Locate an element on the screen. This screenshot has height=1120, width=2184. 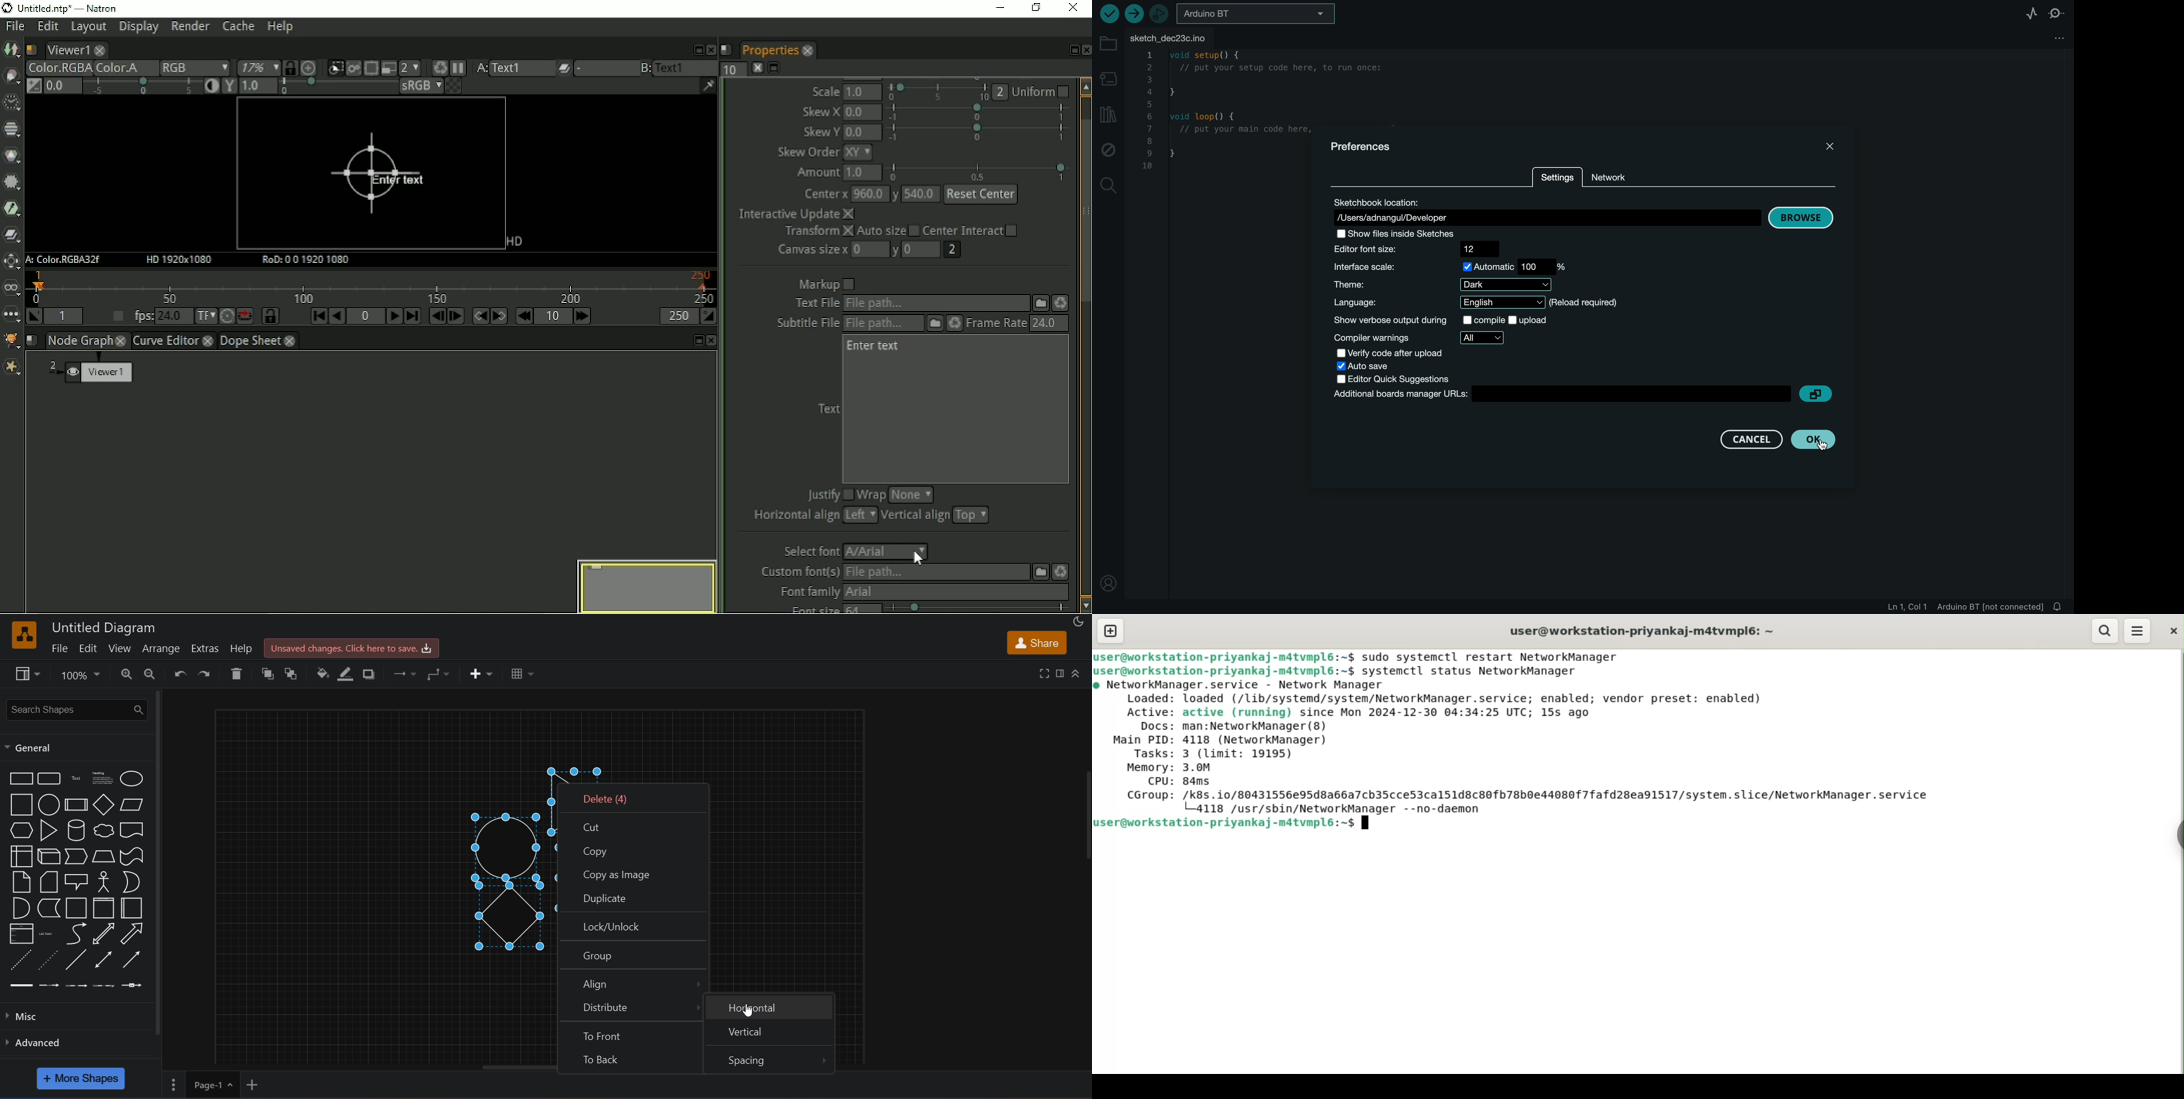
view is located at coordinates (30, 675).